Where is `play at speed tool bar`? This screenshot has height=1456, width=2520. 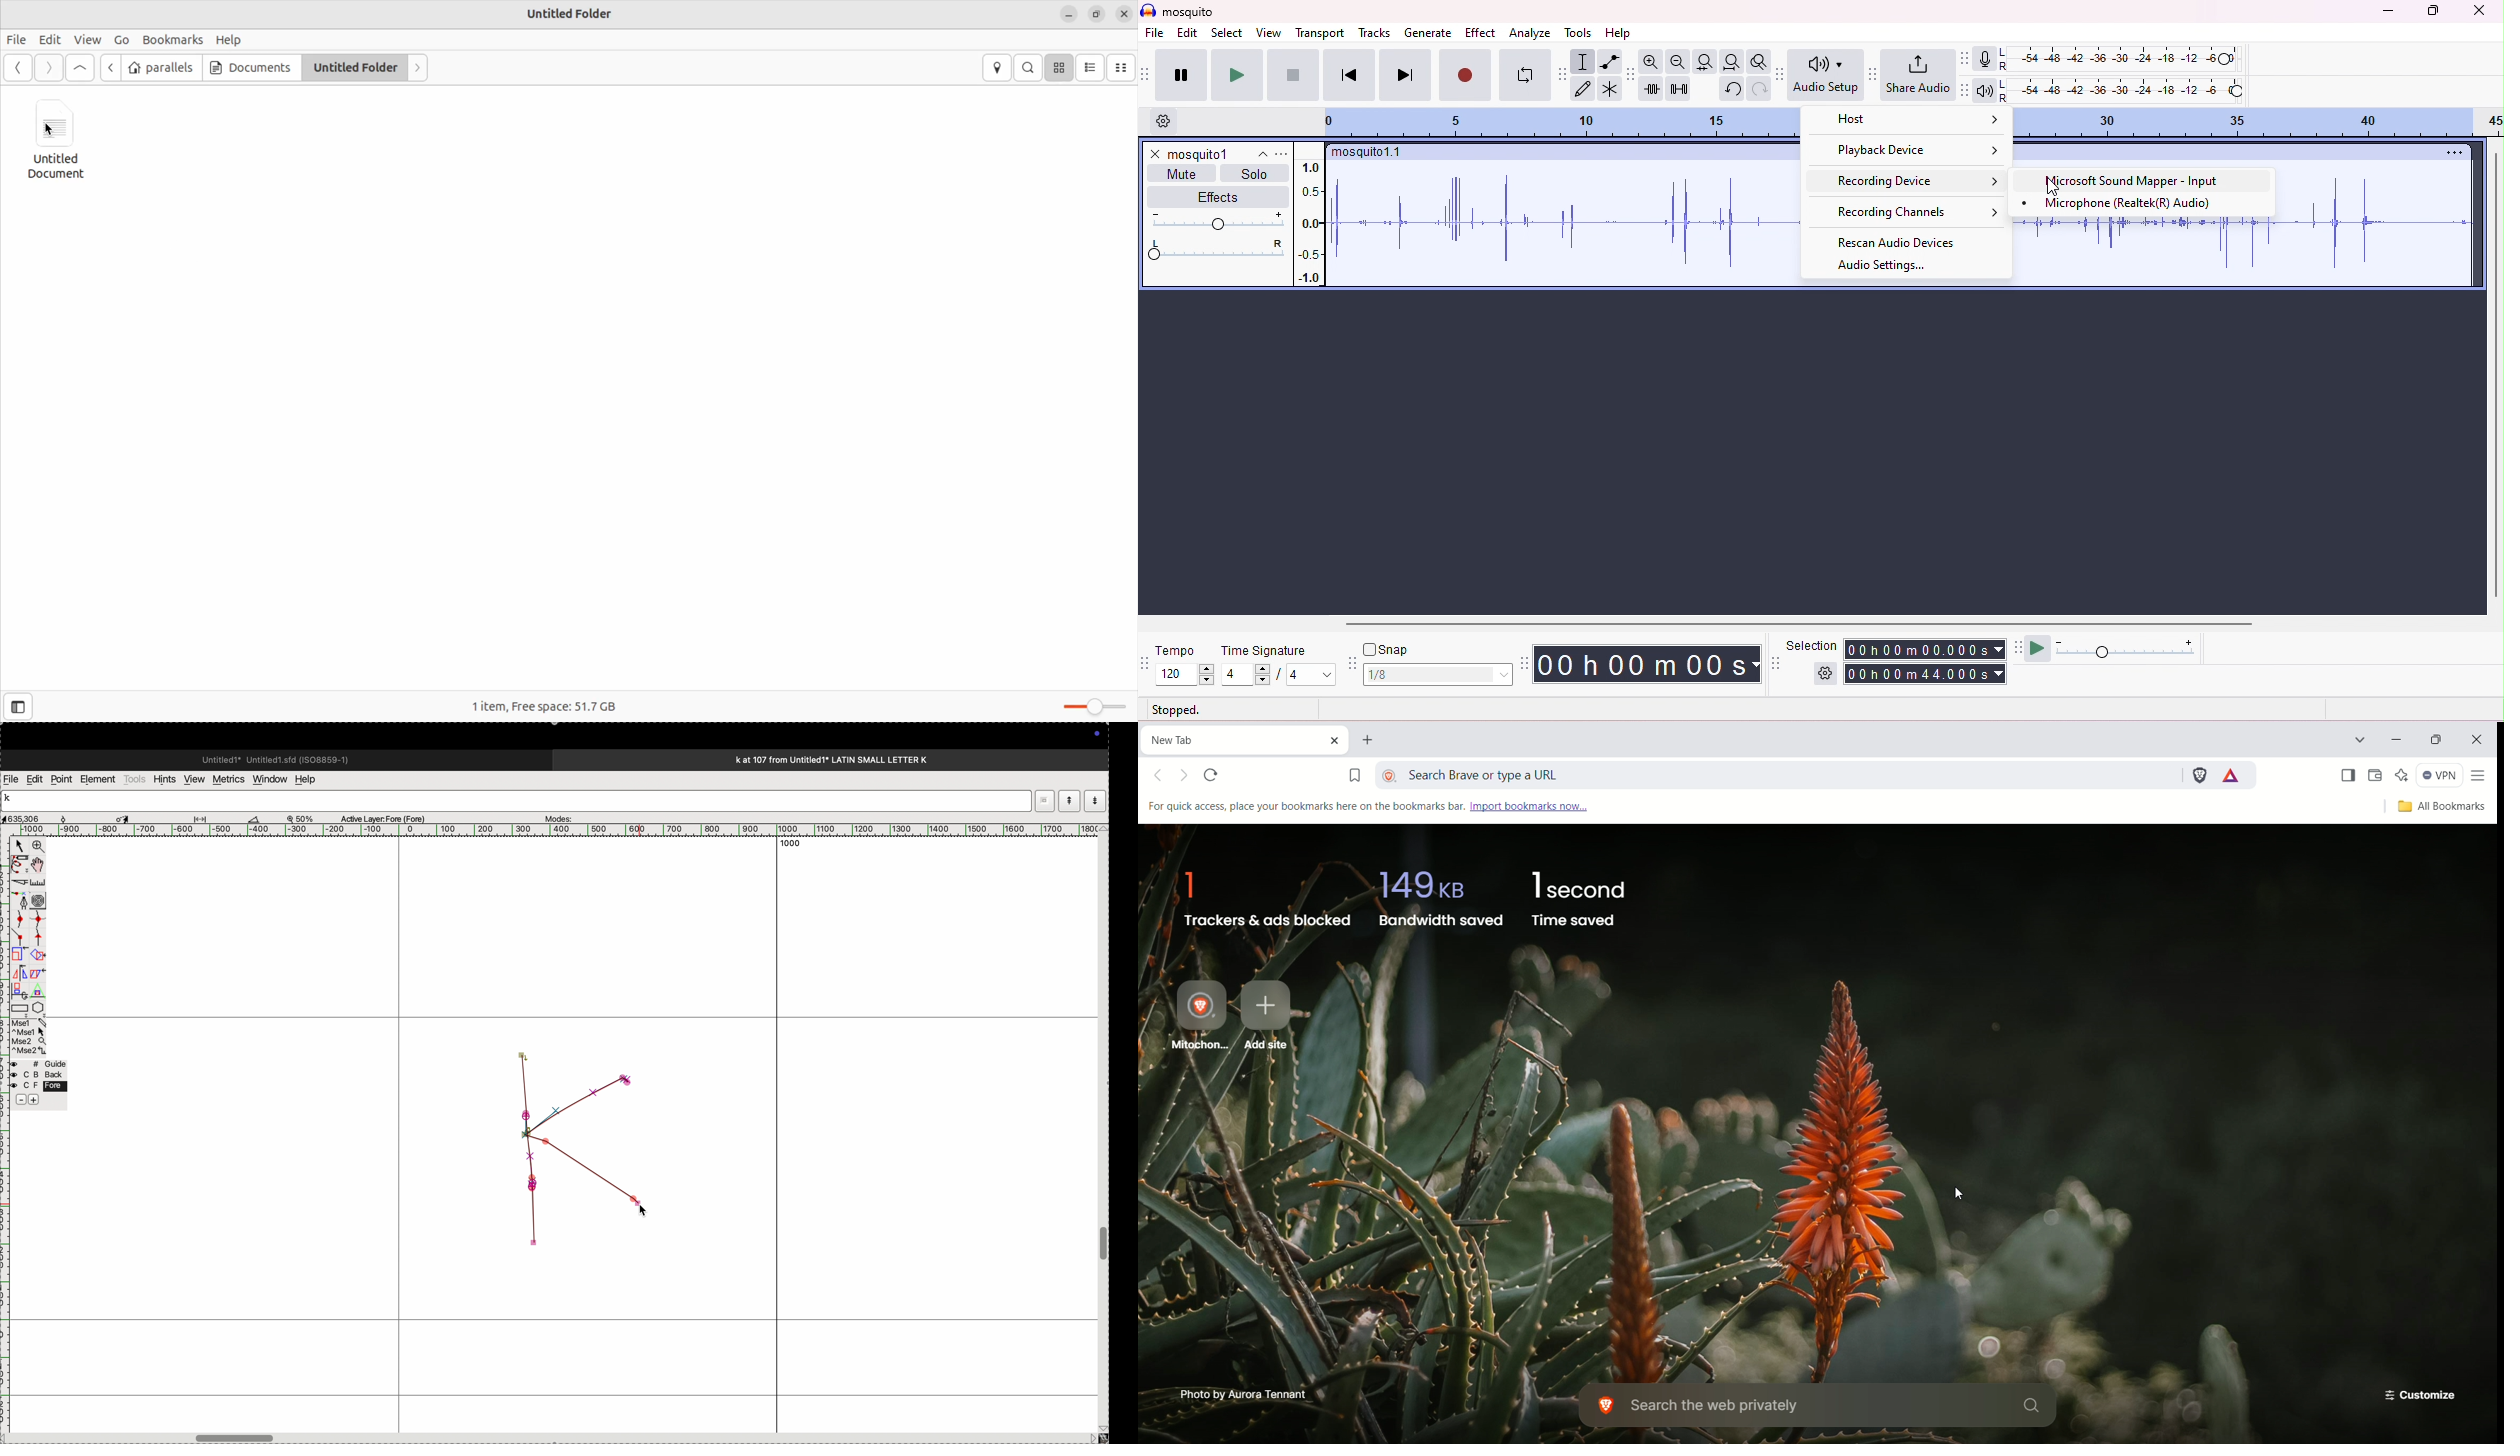 play at speed tool bar is located at coordinates (2021, 646).